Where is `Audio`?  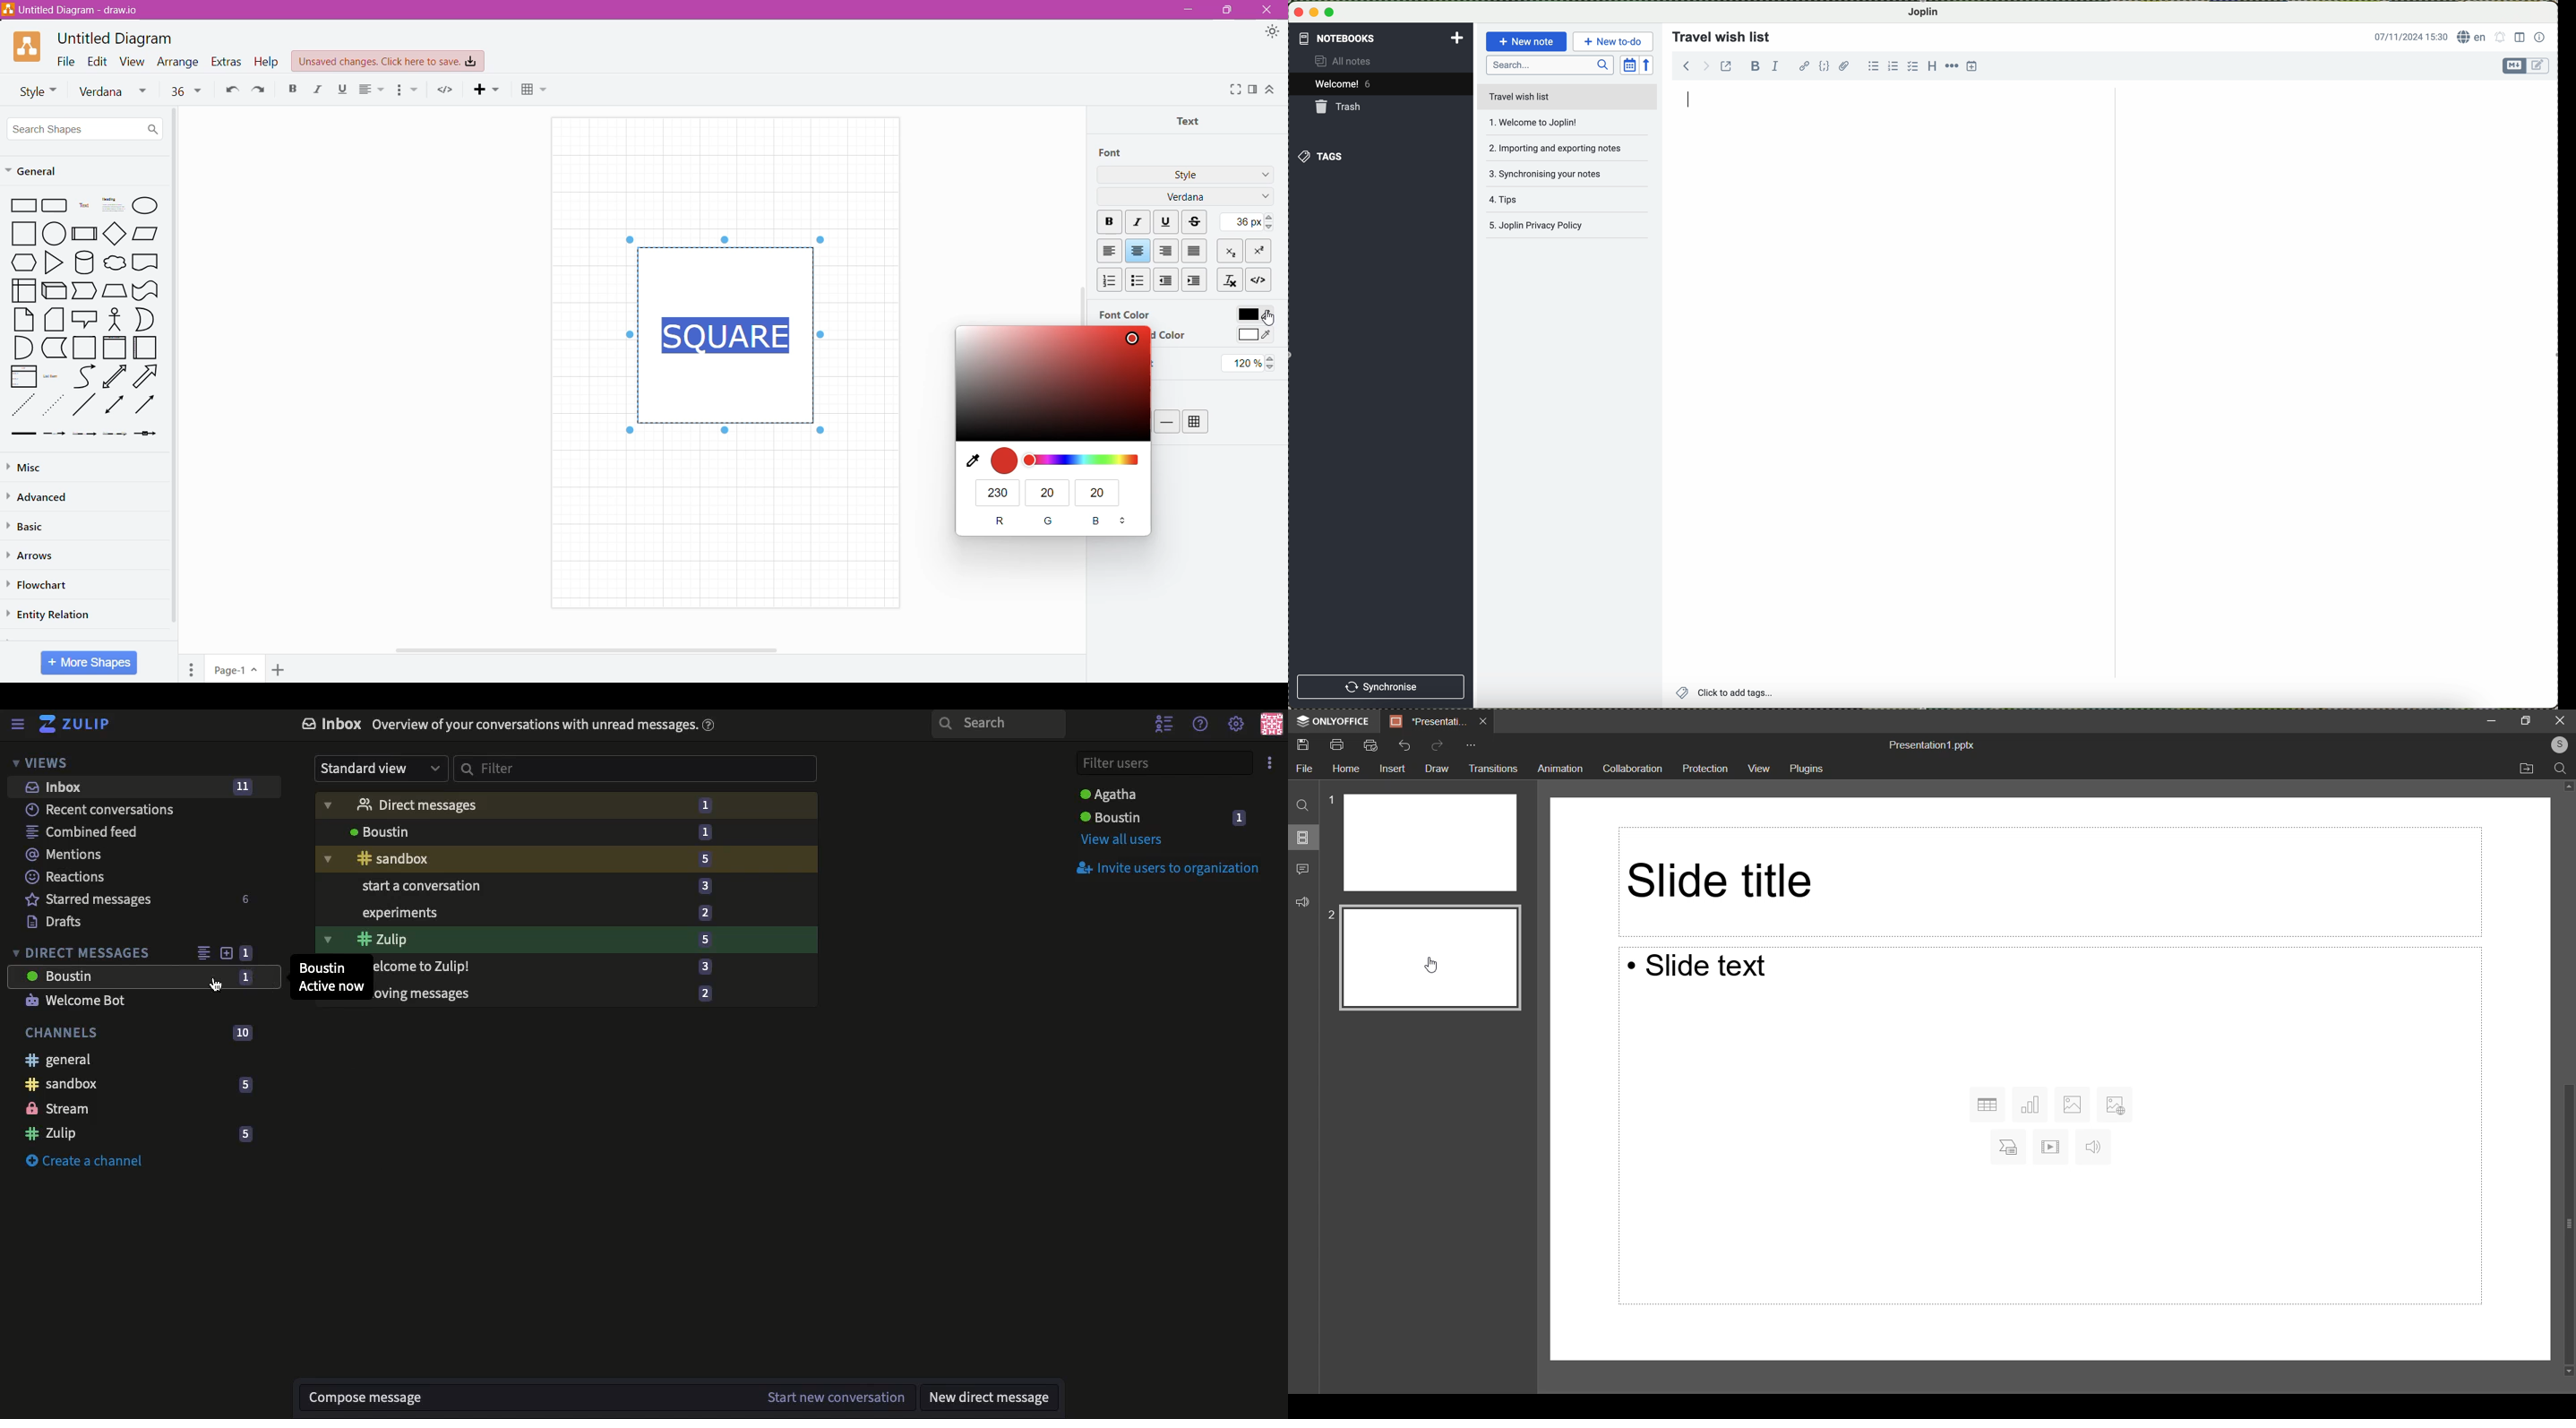 Audio is located at coordinates (2091, 1148).